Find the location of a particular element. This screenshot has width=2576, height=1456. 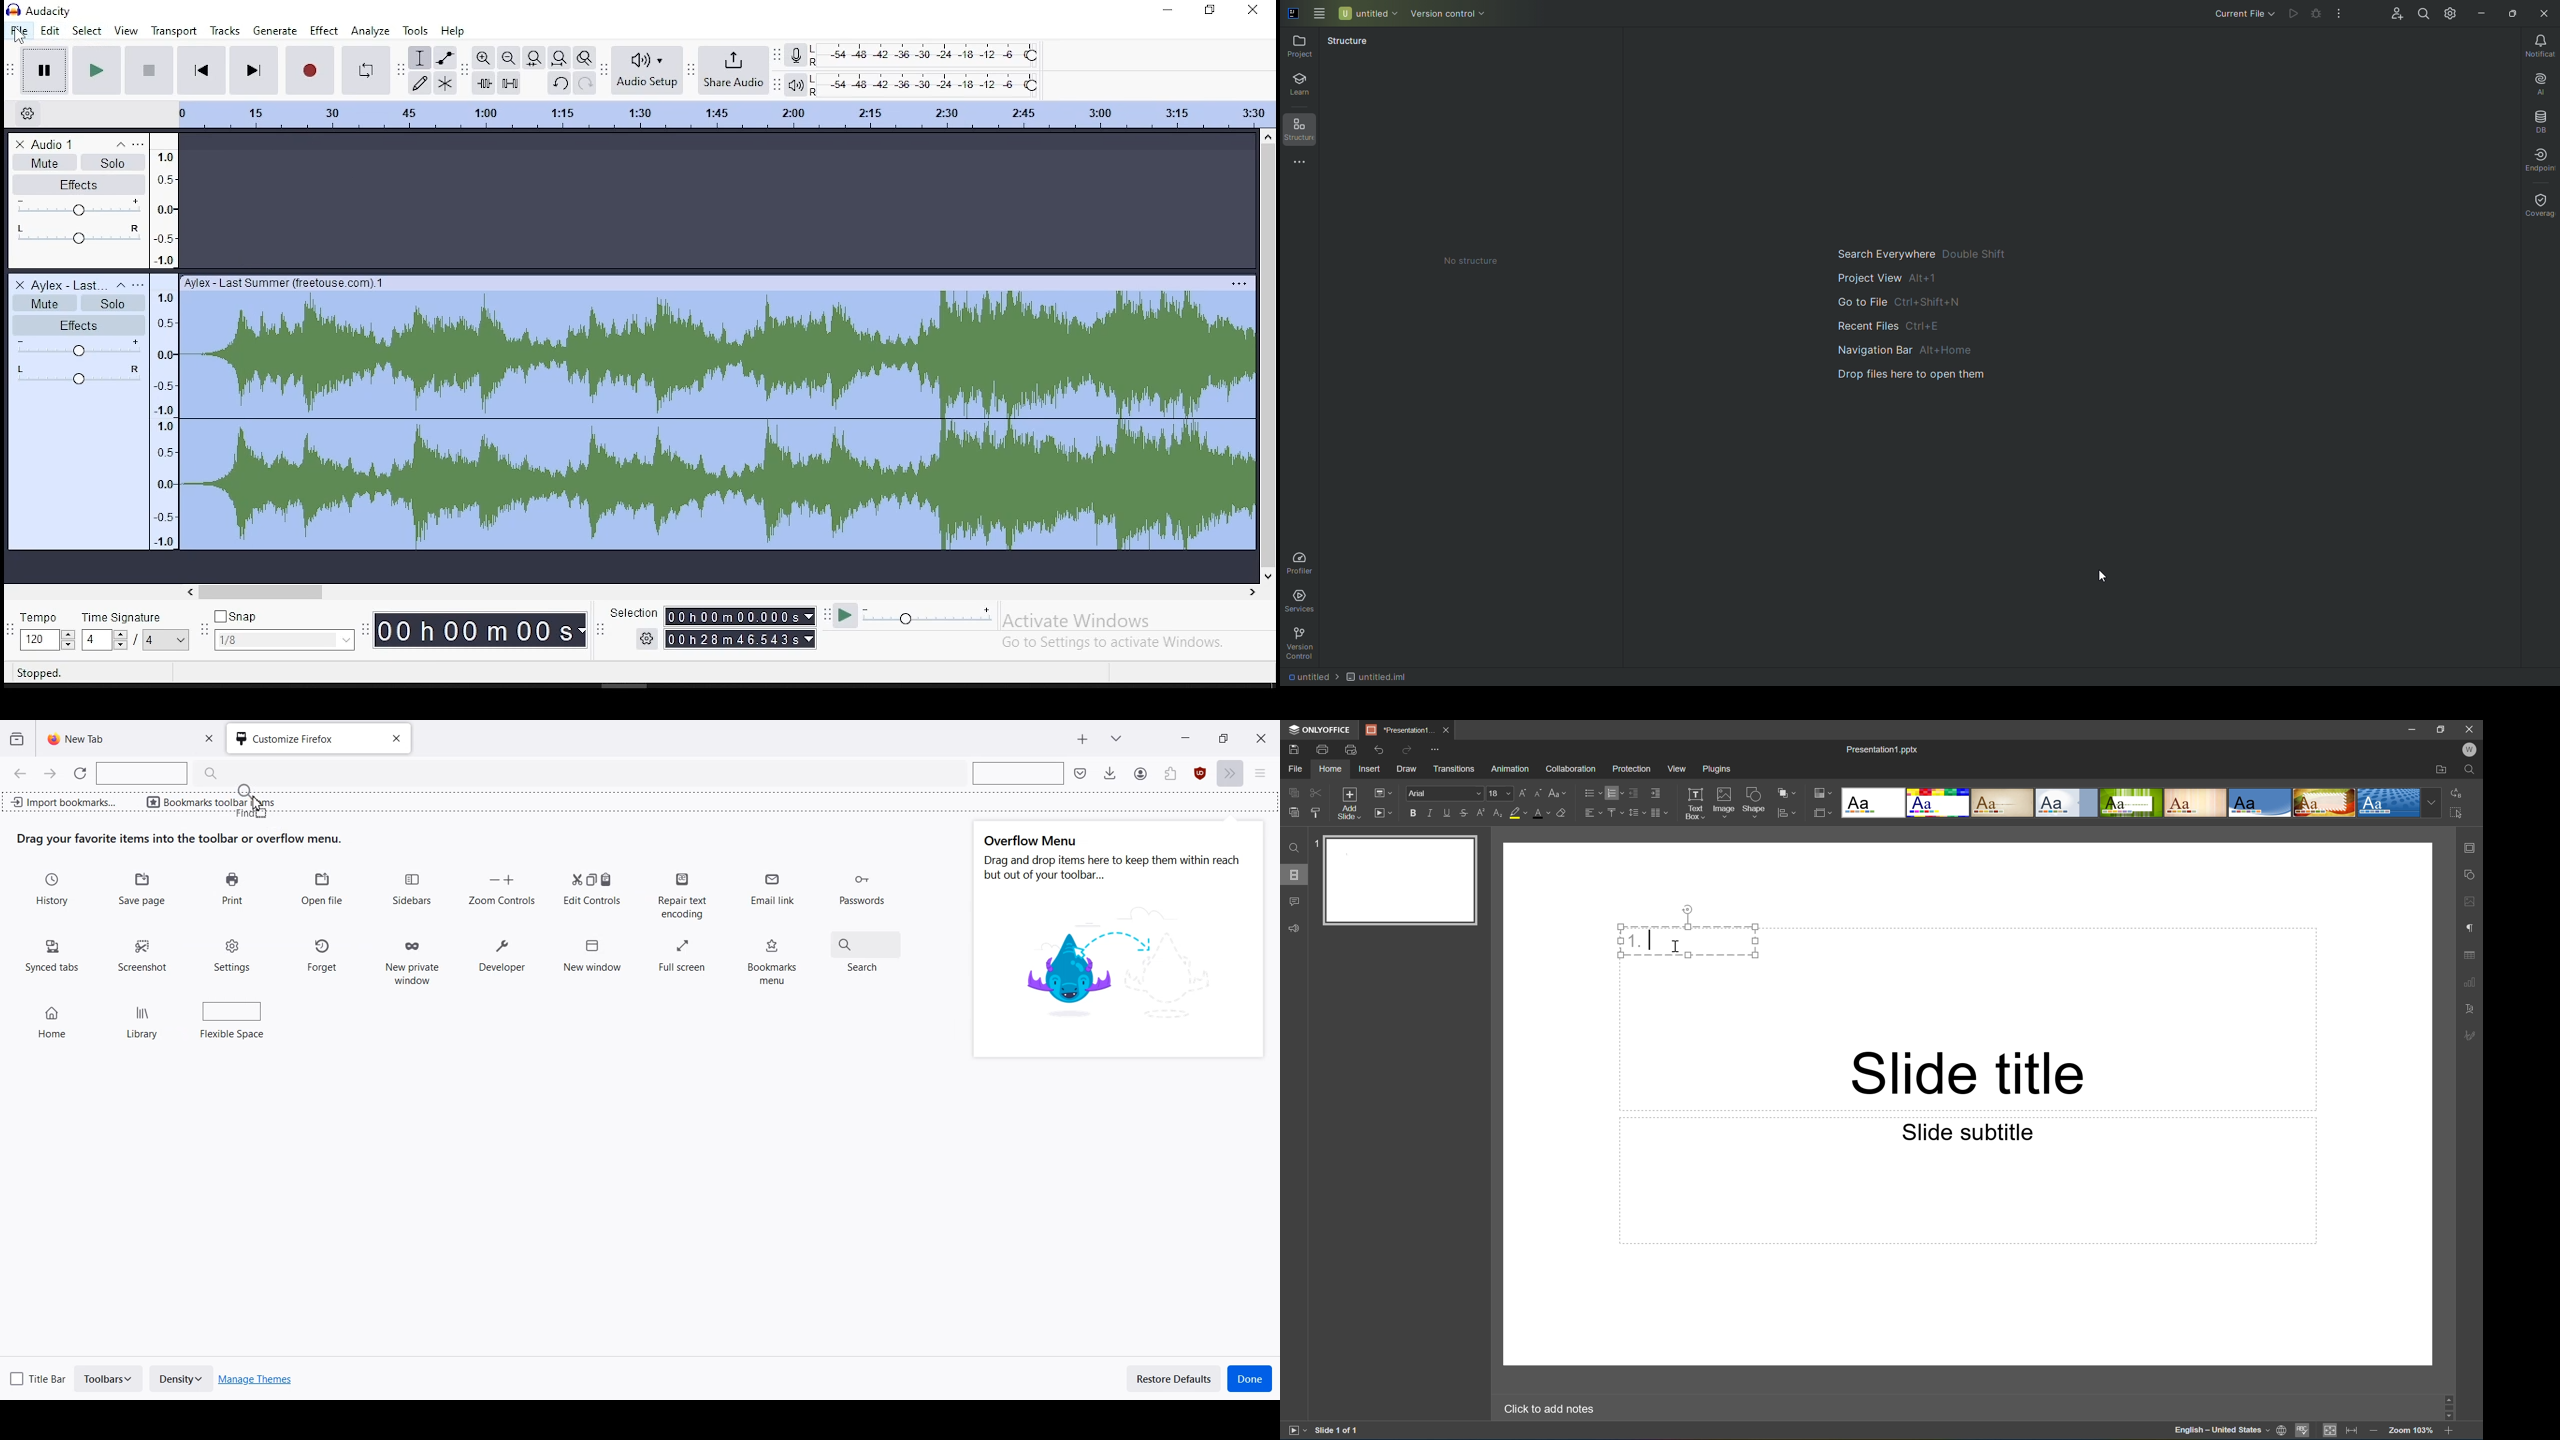

No structure is located at coordinates (1478, 263).